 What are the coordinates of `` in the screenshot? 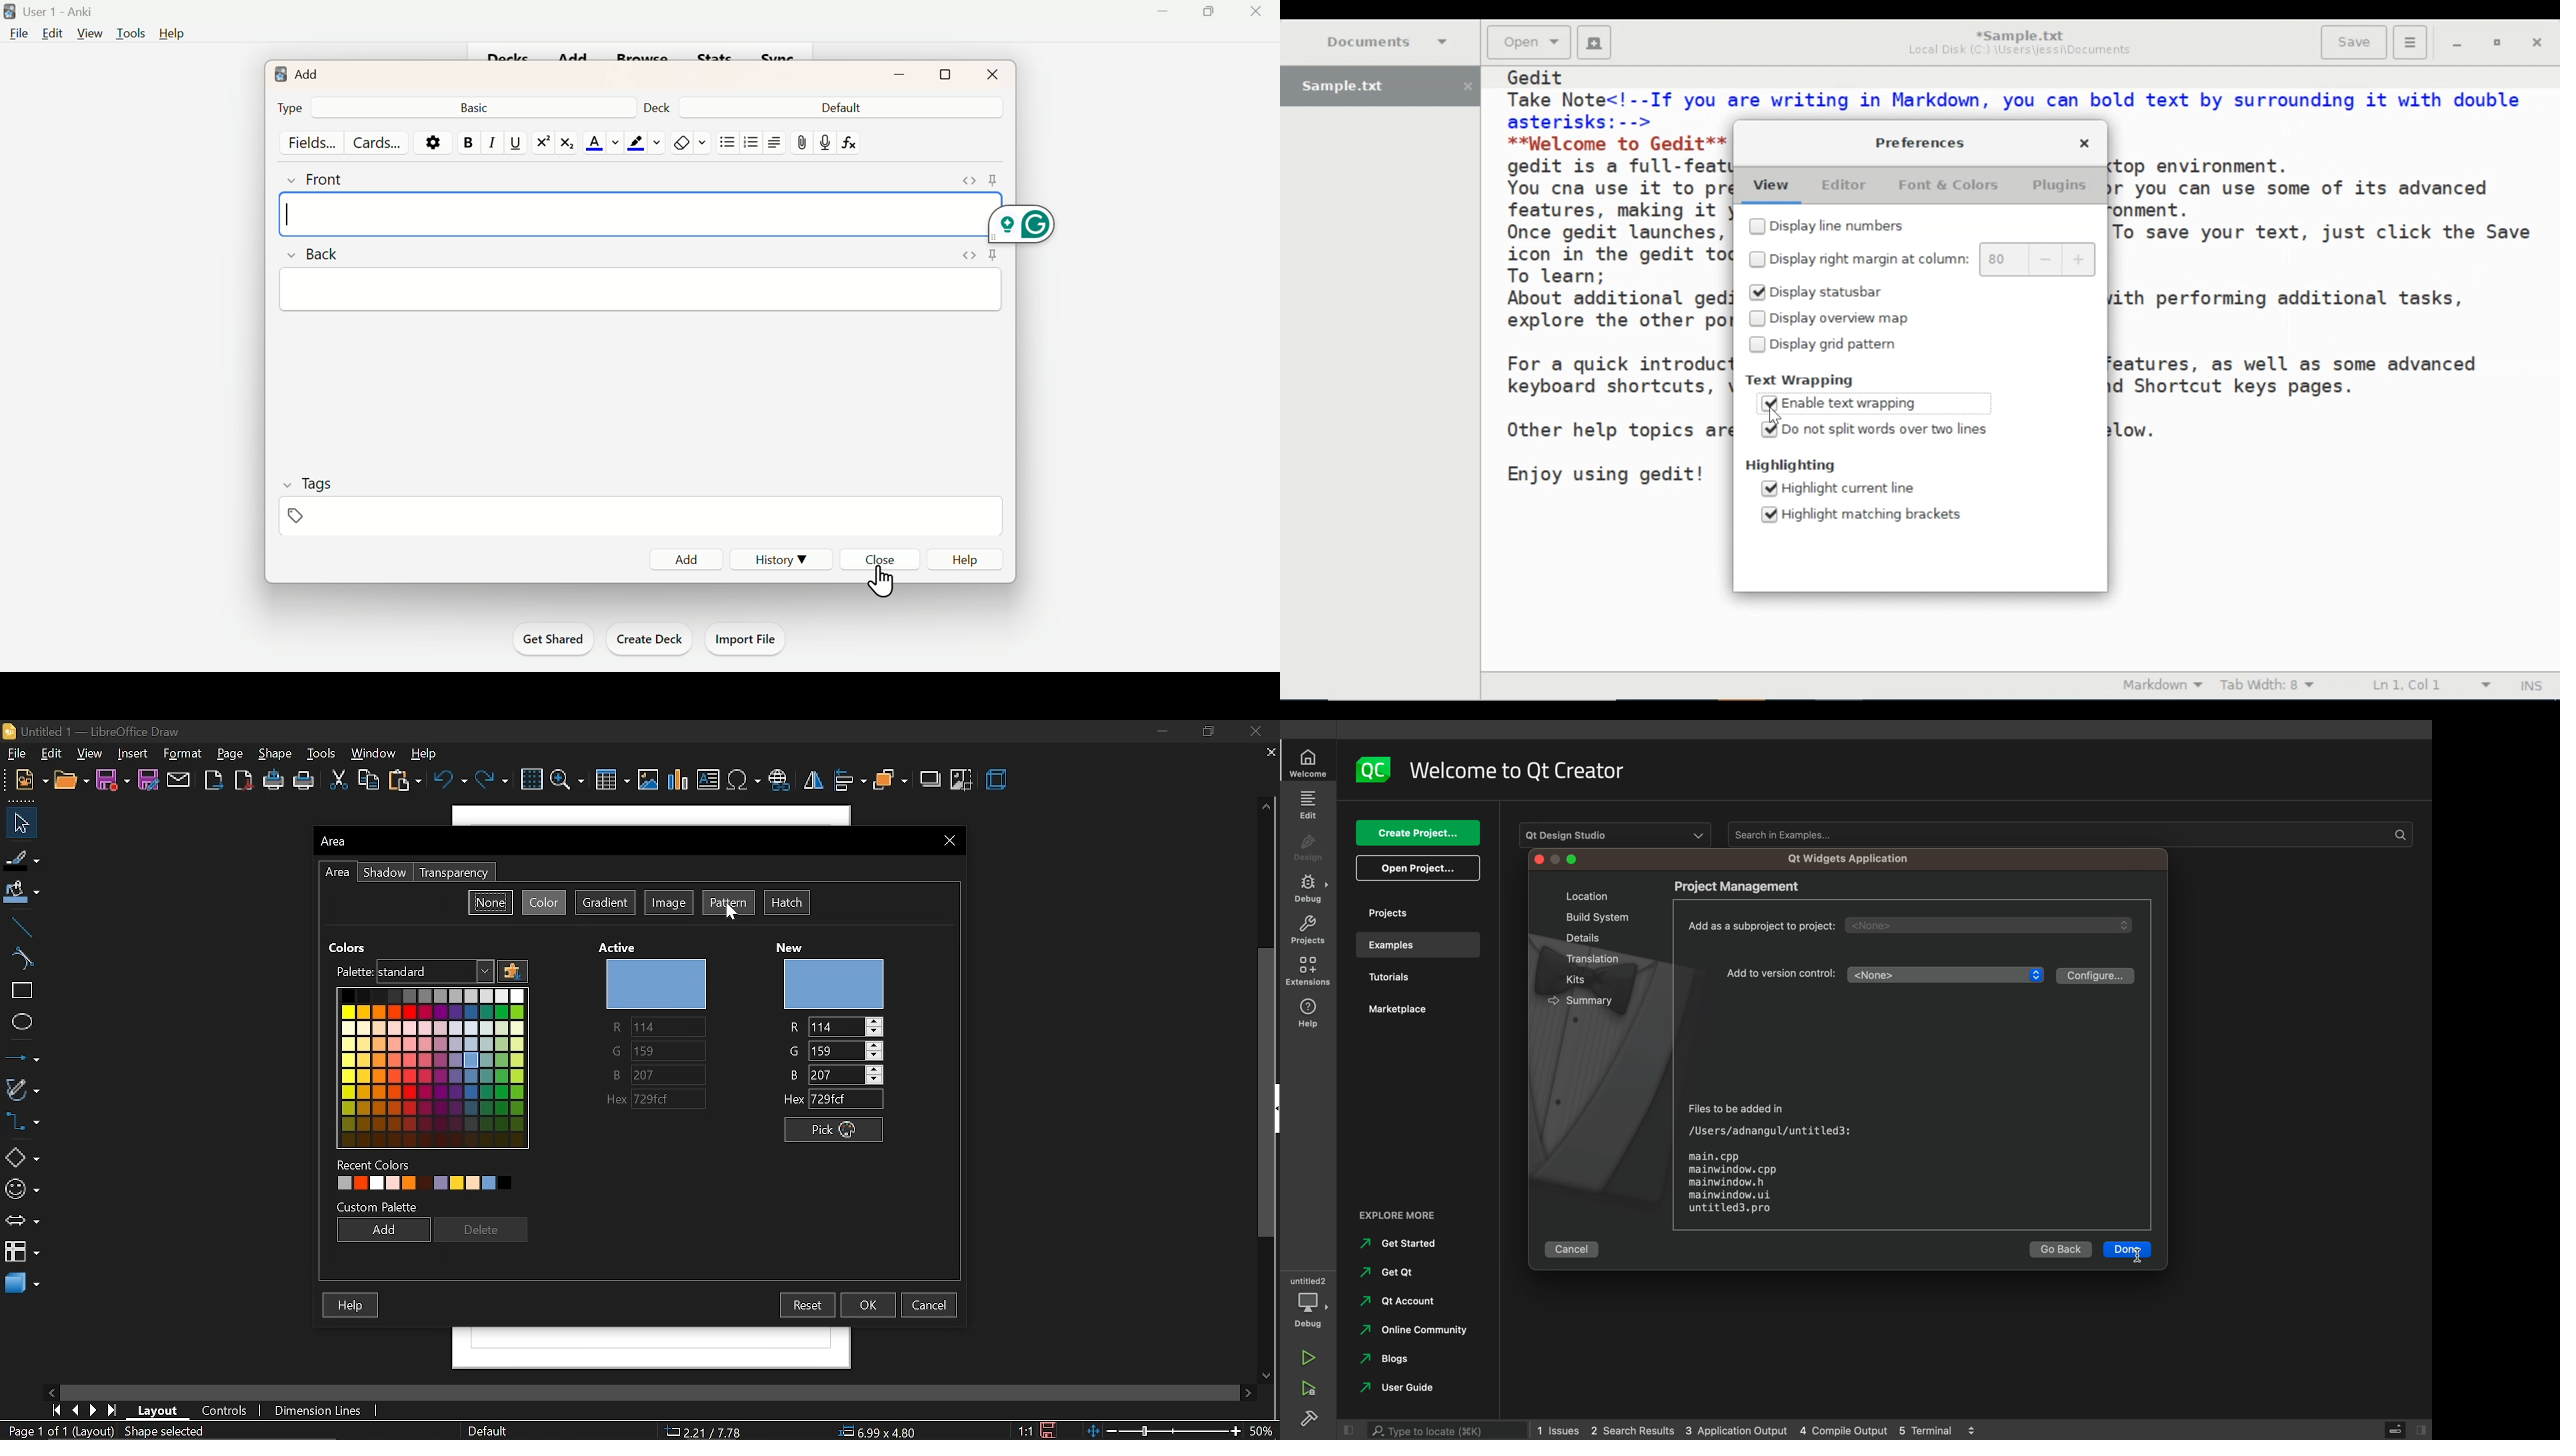 It's located at (1586, 916).